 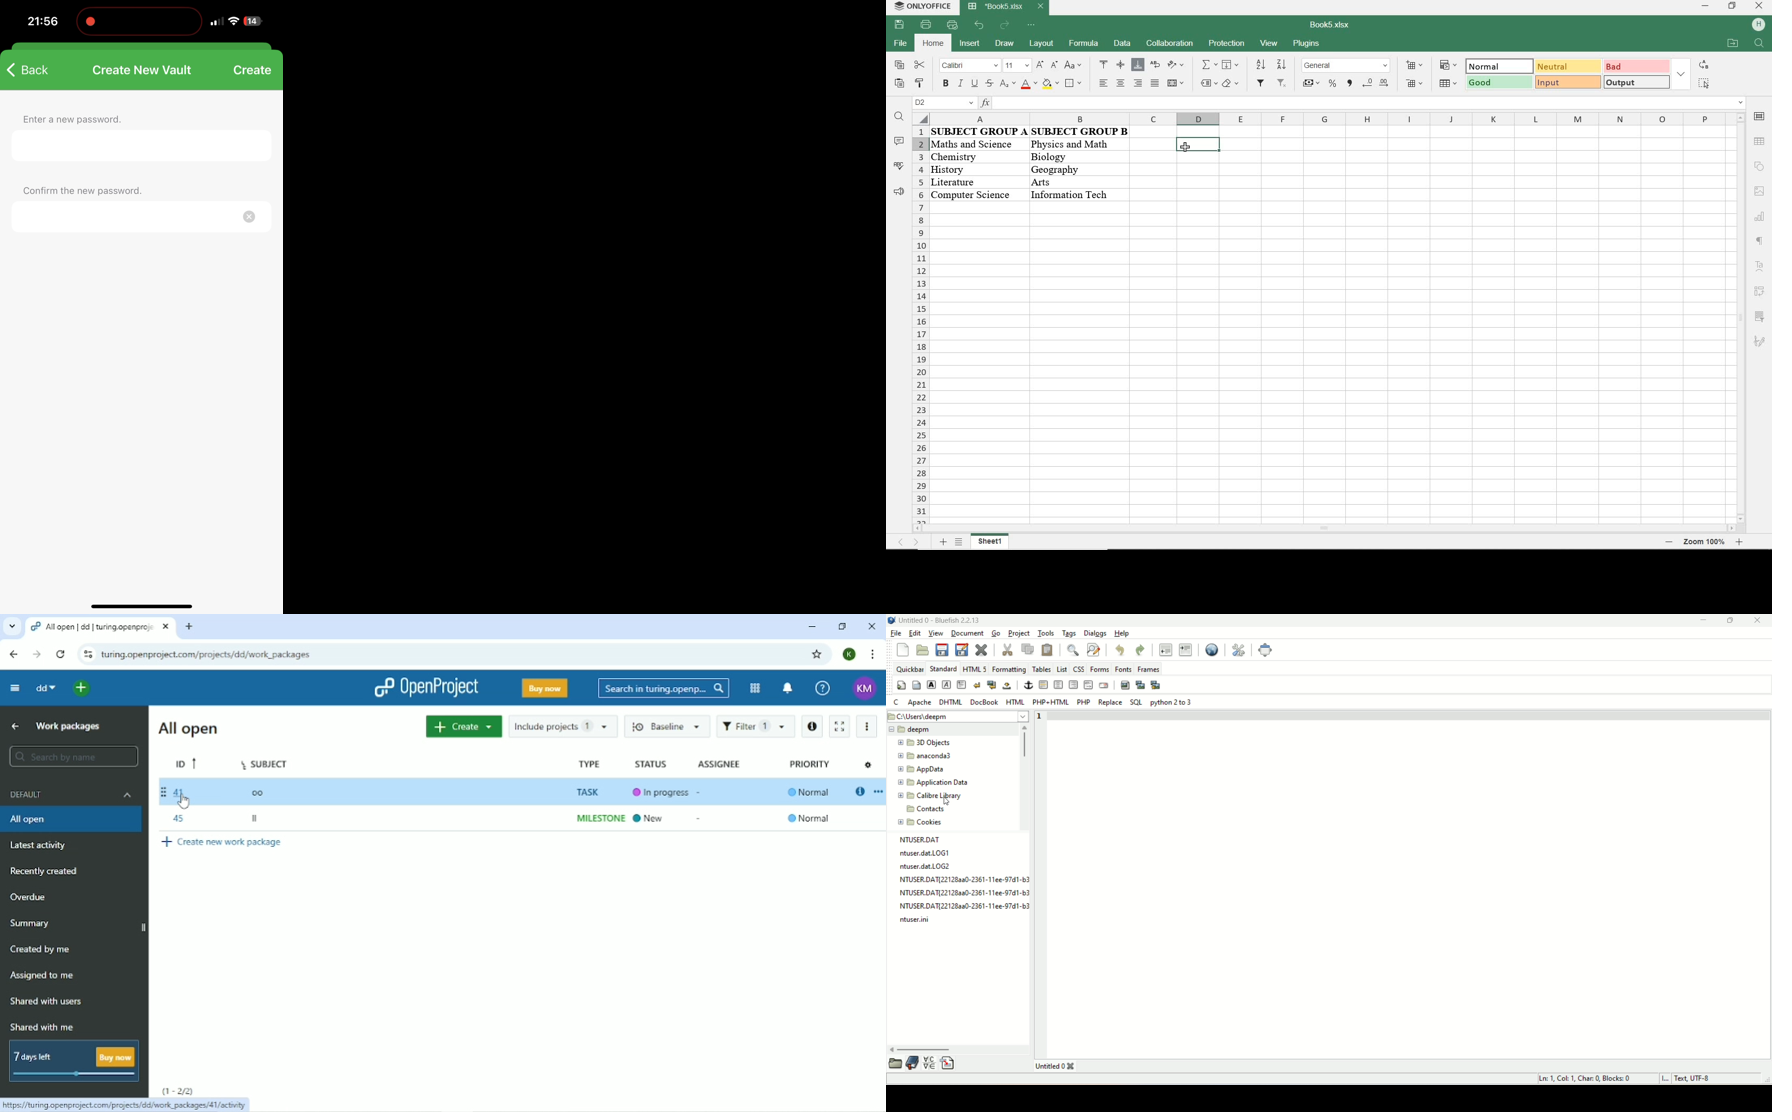 I want to click on open file location, so click(x=1732, y=43).